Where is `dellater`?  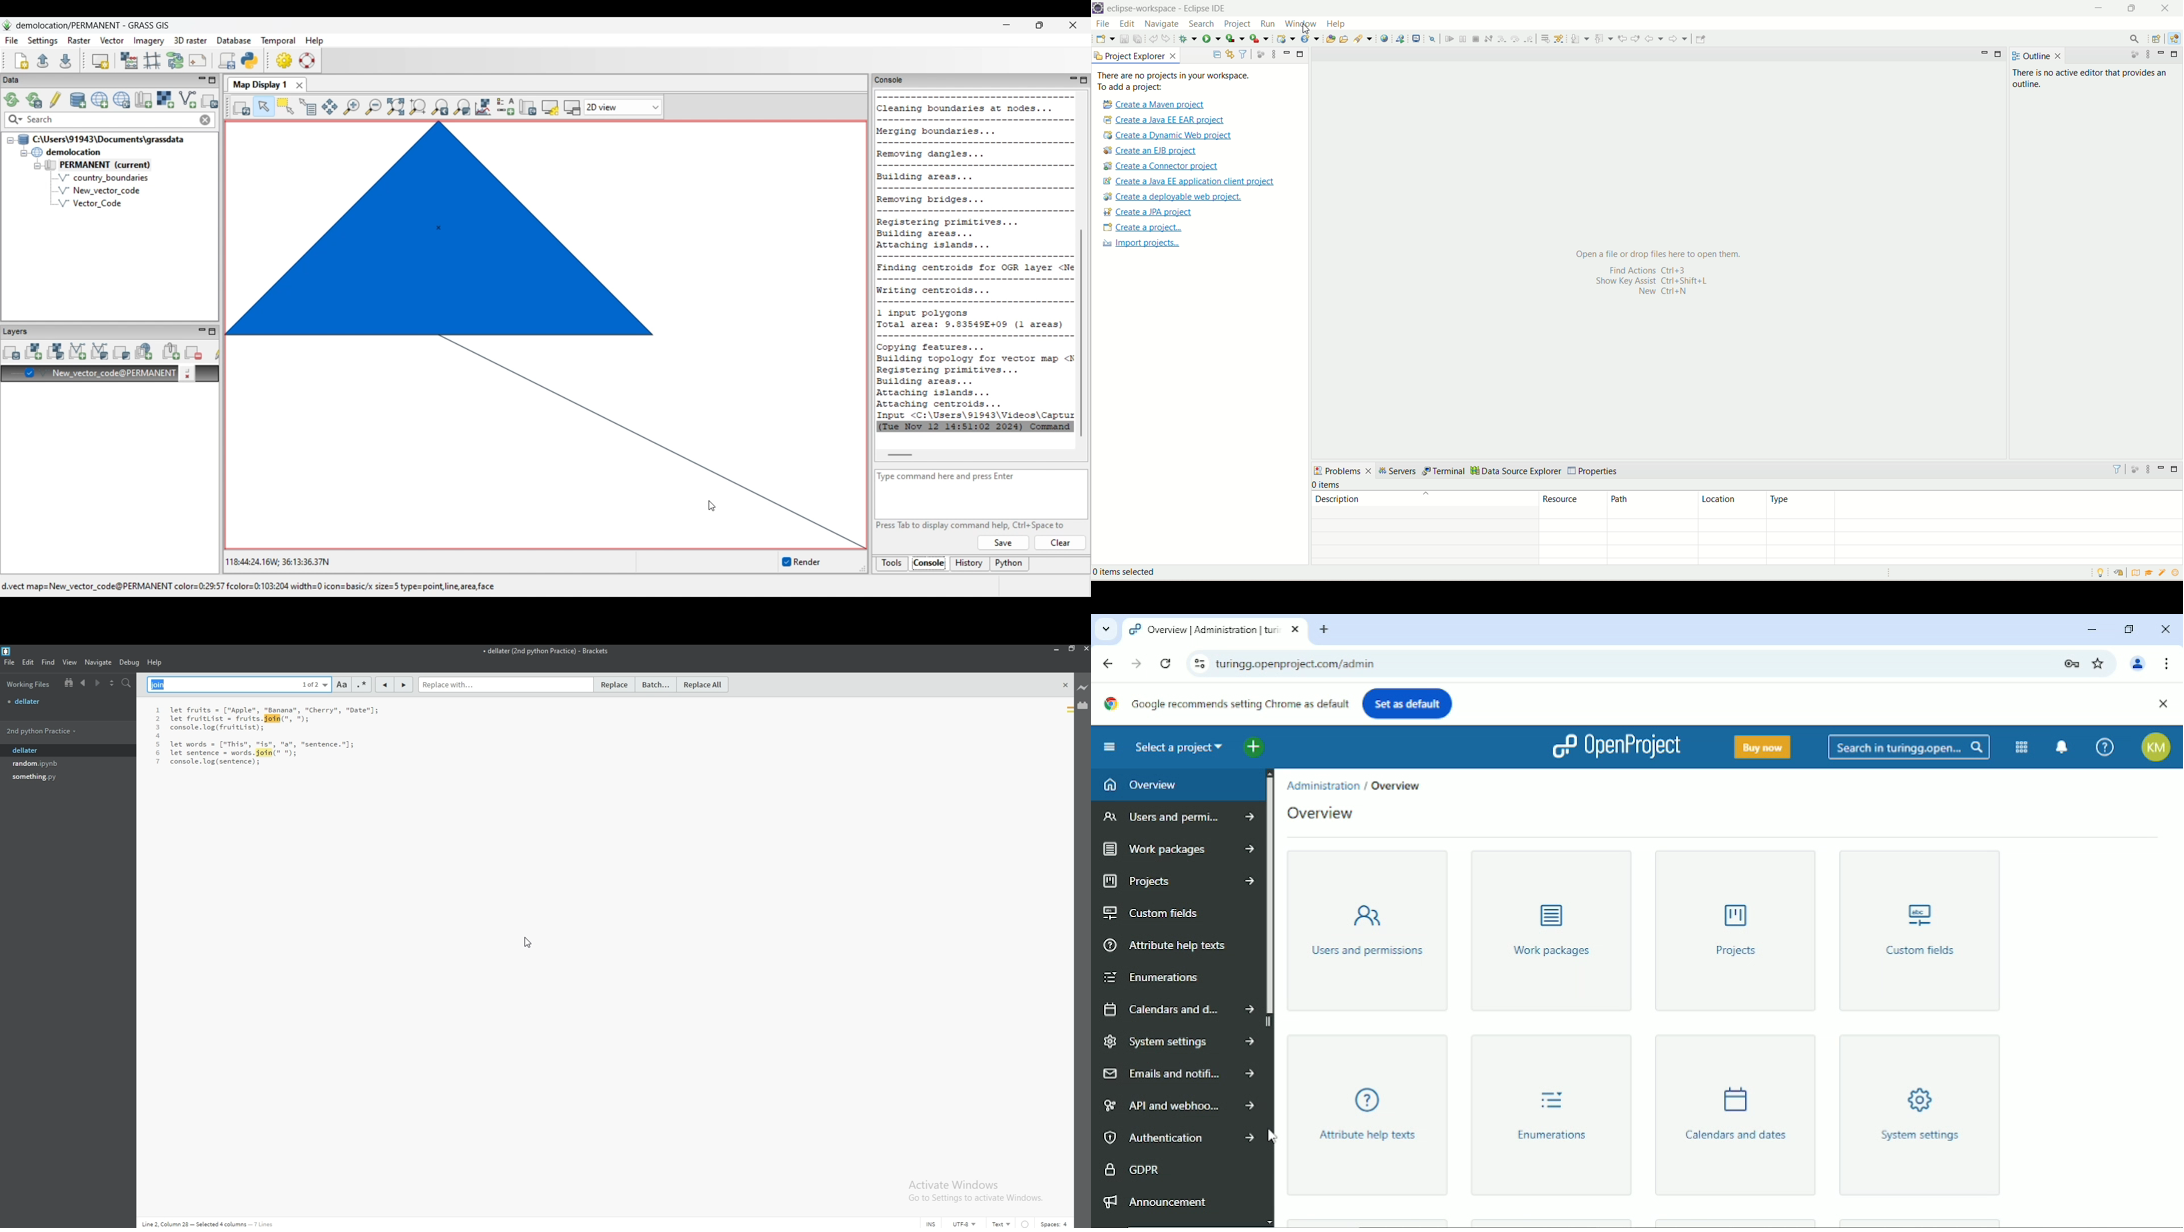 dellater is located at coordinates (53, 751).